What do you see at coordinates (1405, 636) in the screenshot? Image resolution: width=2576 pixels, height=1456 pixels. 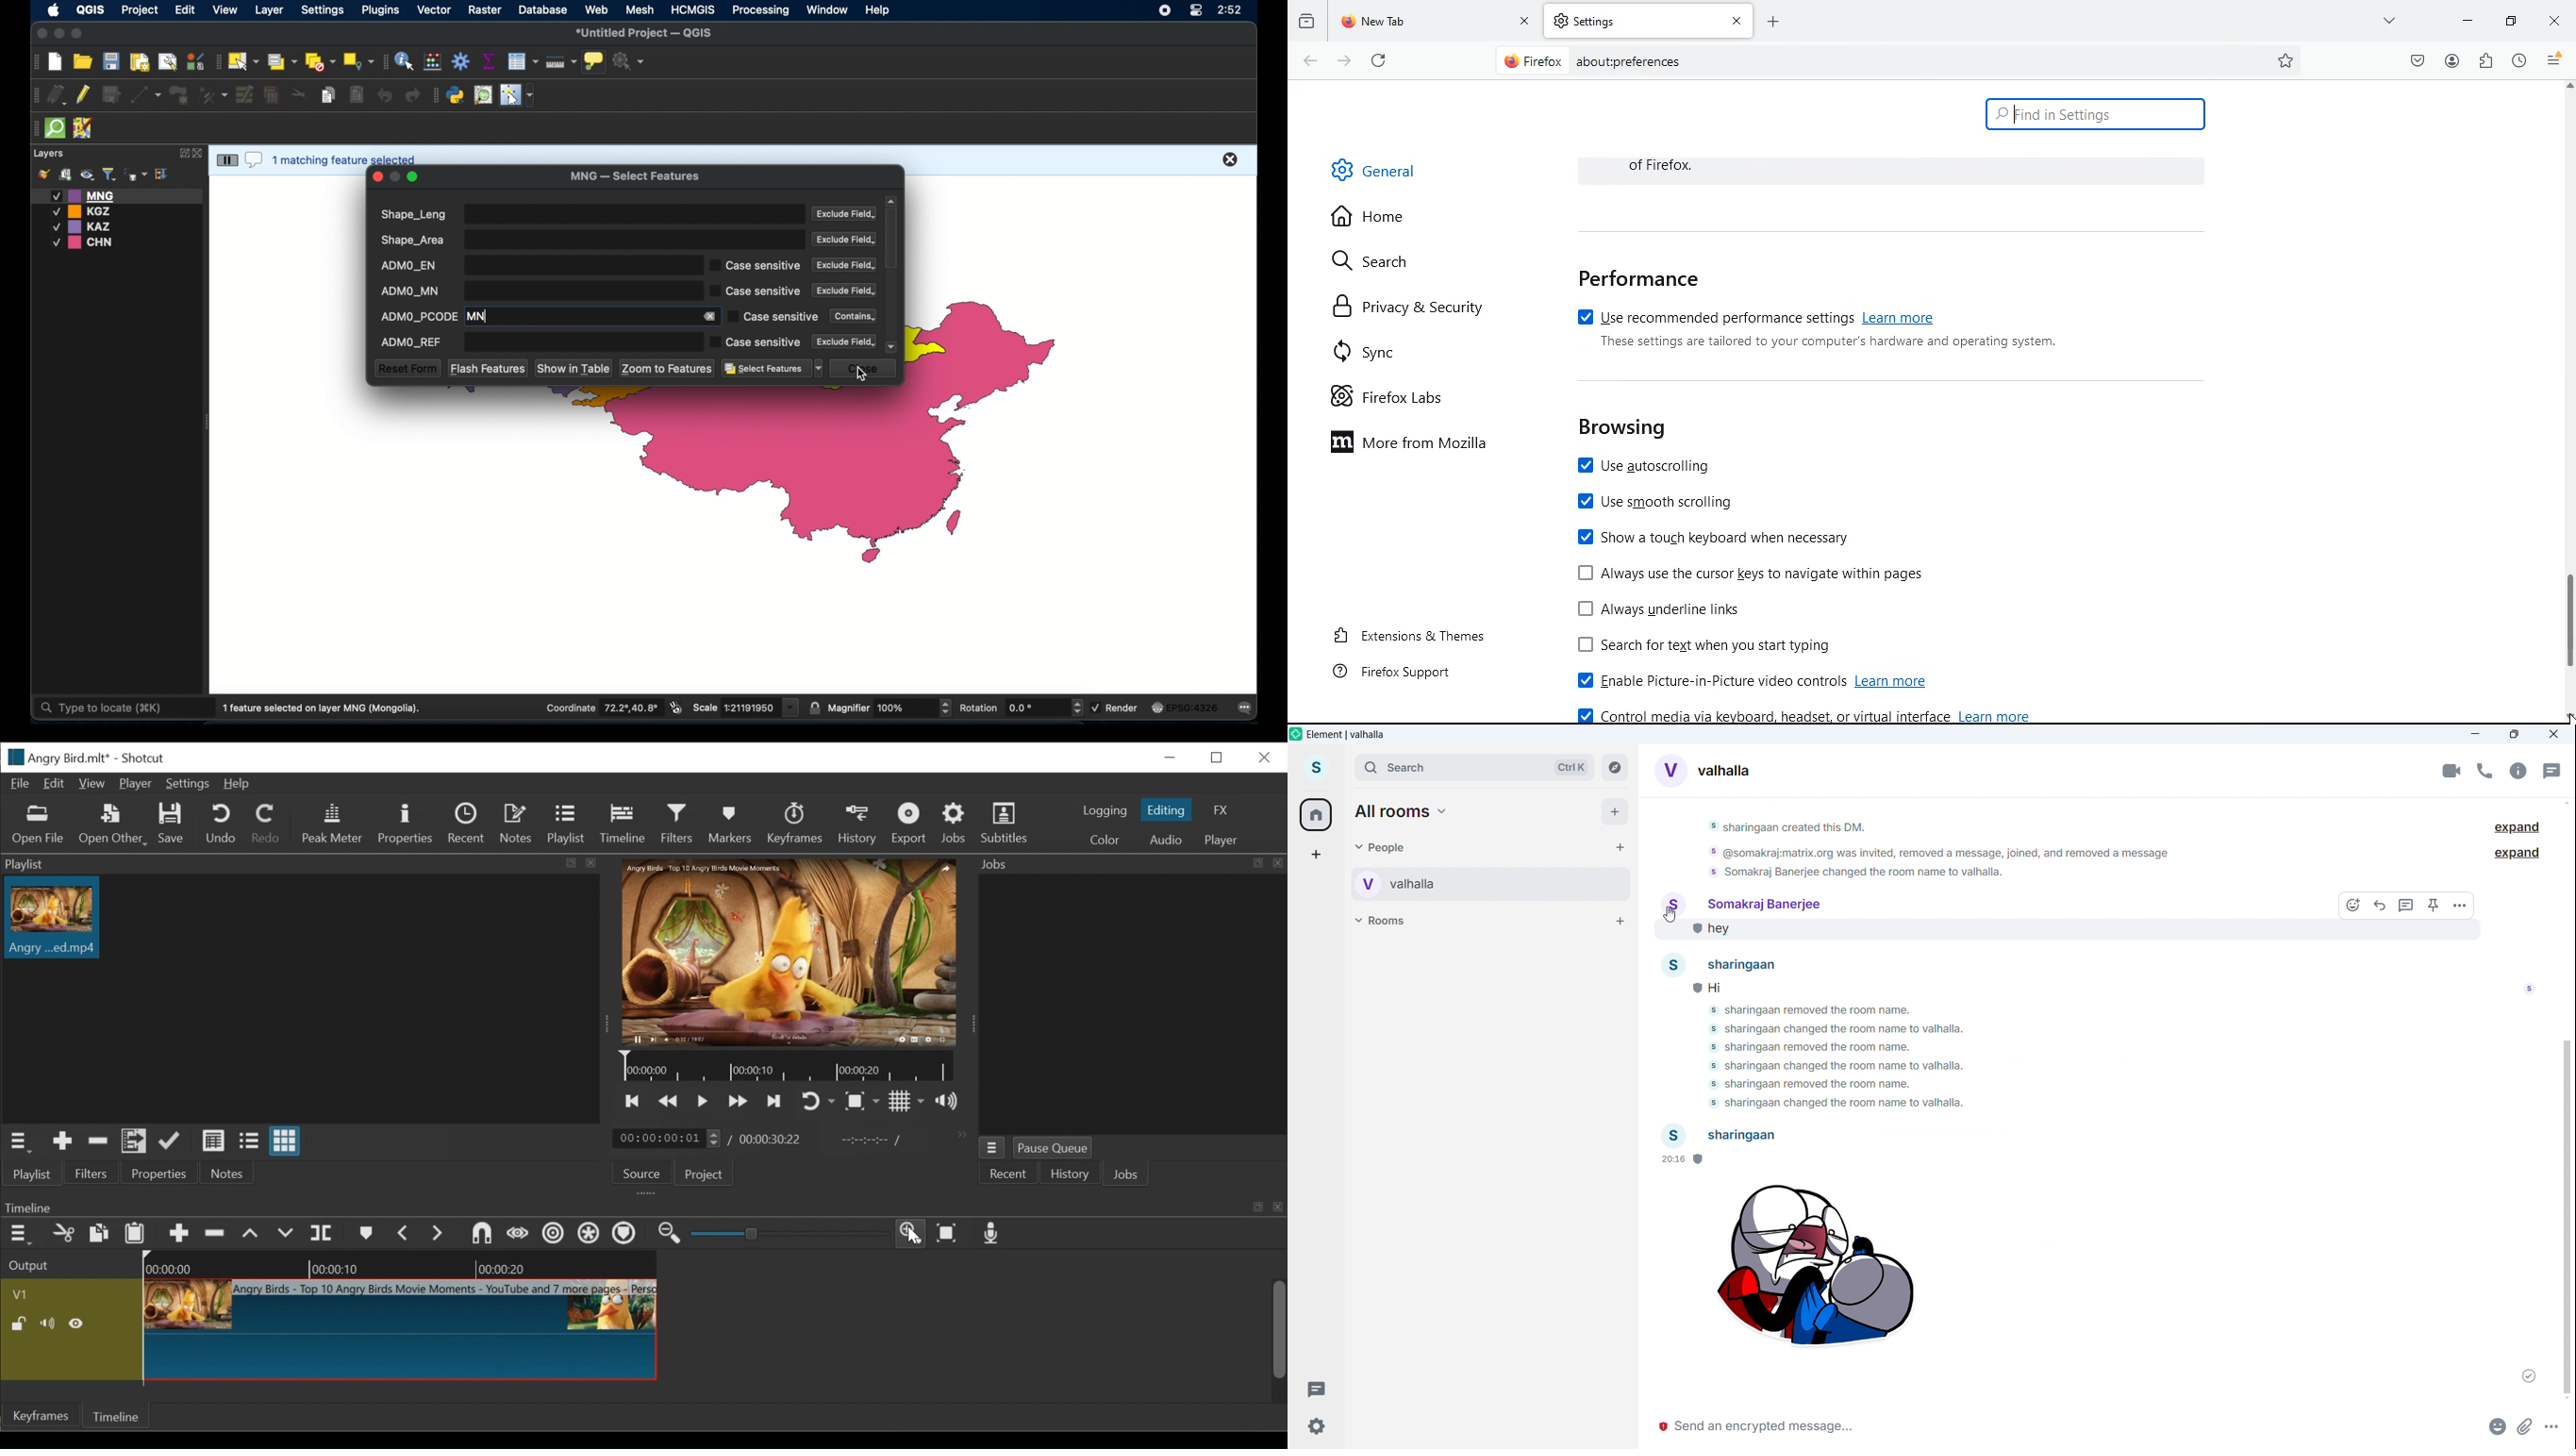 I see `extensions & themes` at bounding box center [1405, 636].